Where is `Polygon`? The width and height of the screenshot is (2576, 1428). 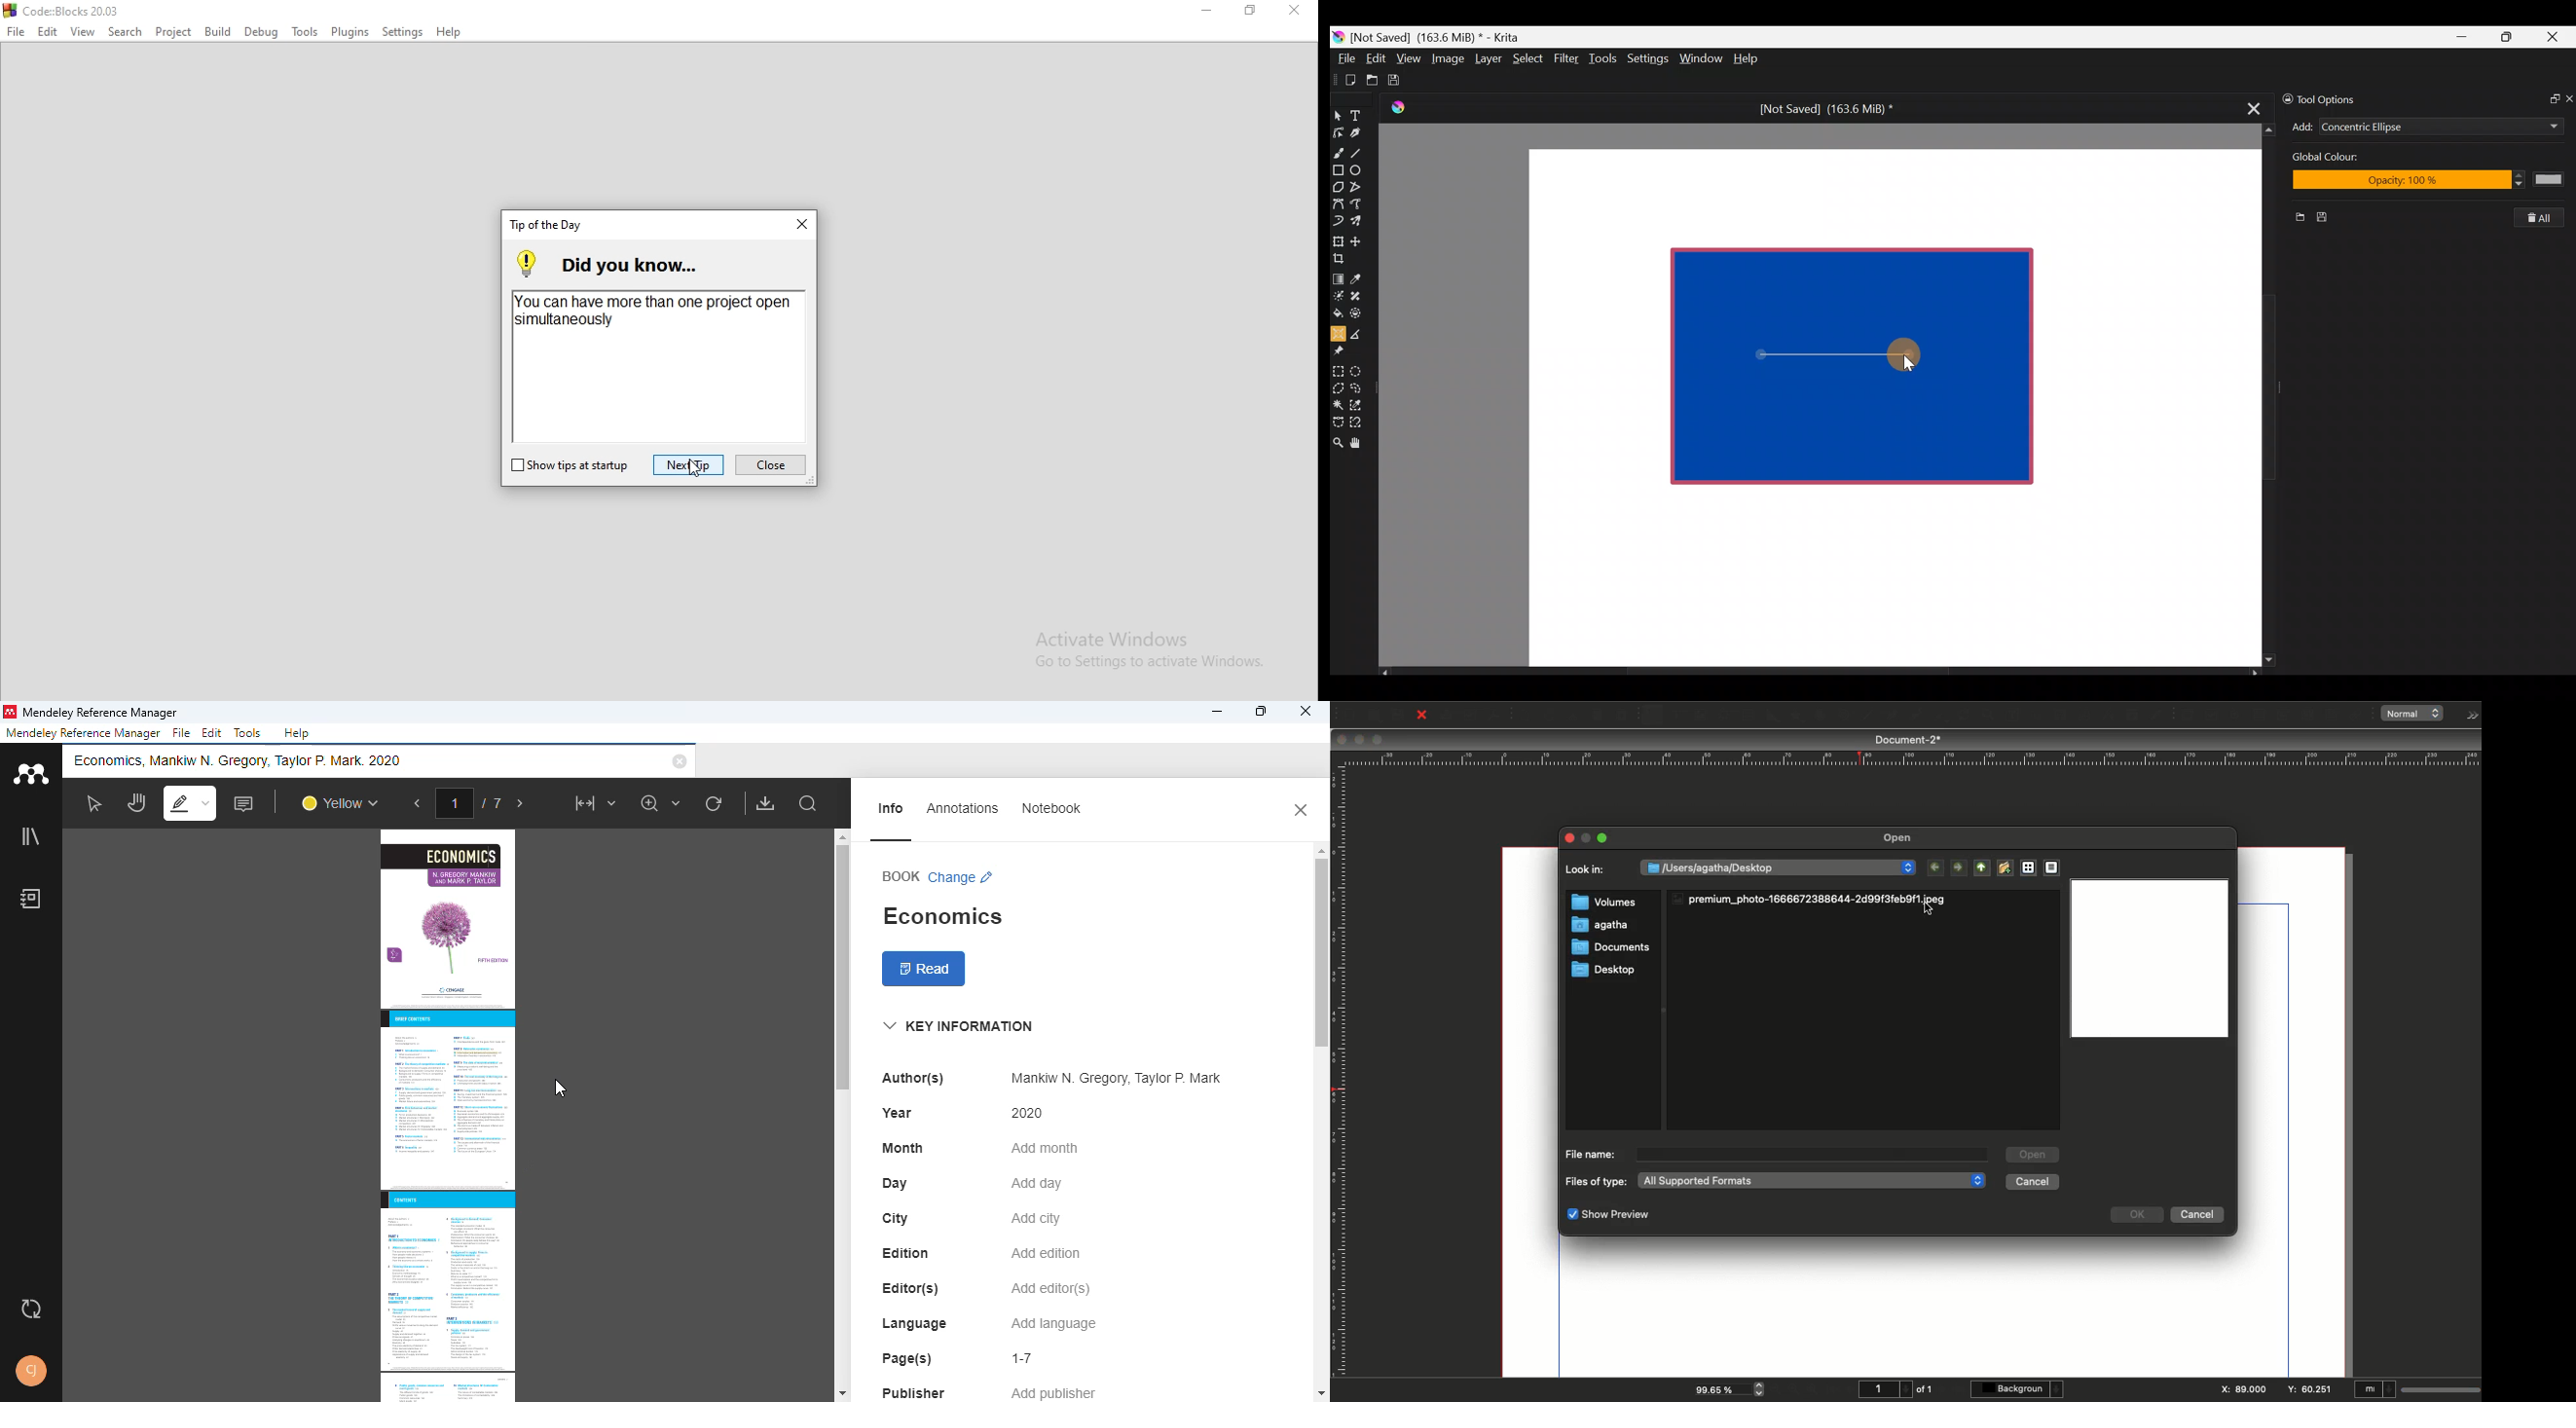 Polygon is located at coordinates (1796, 716).